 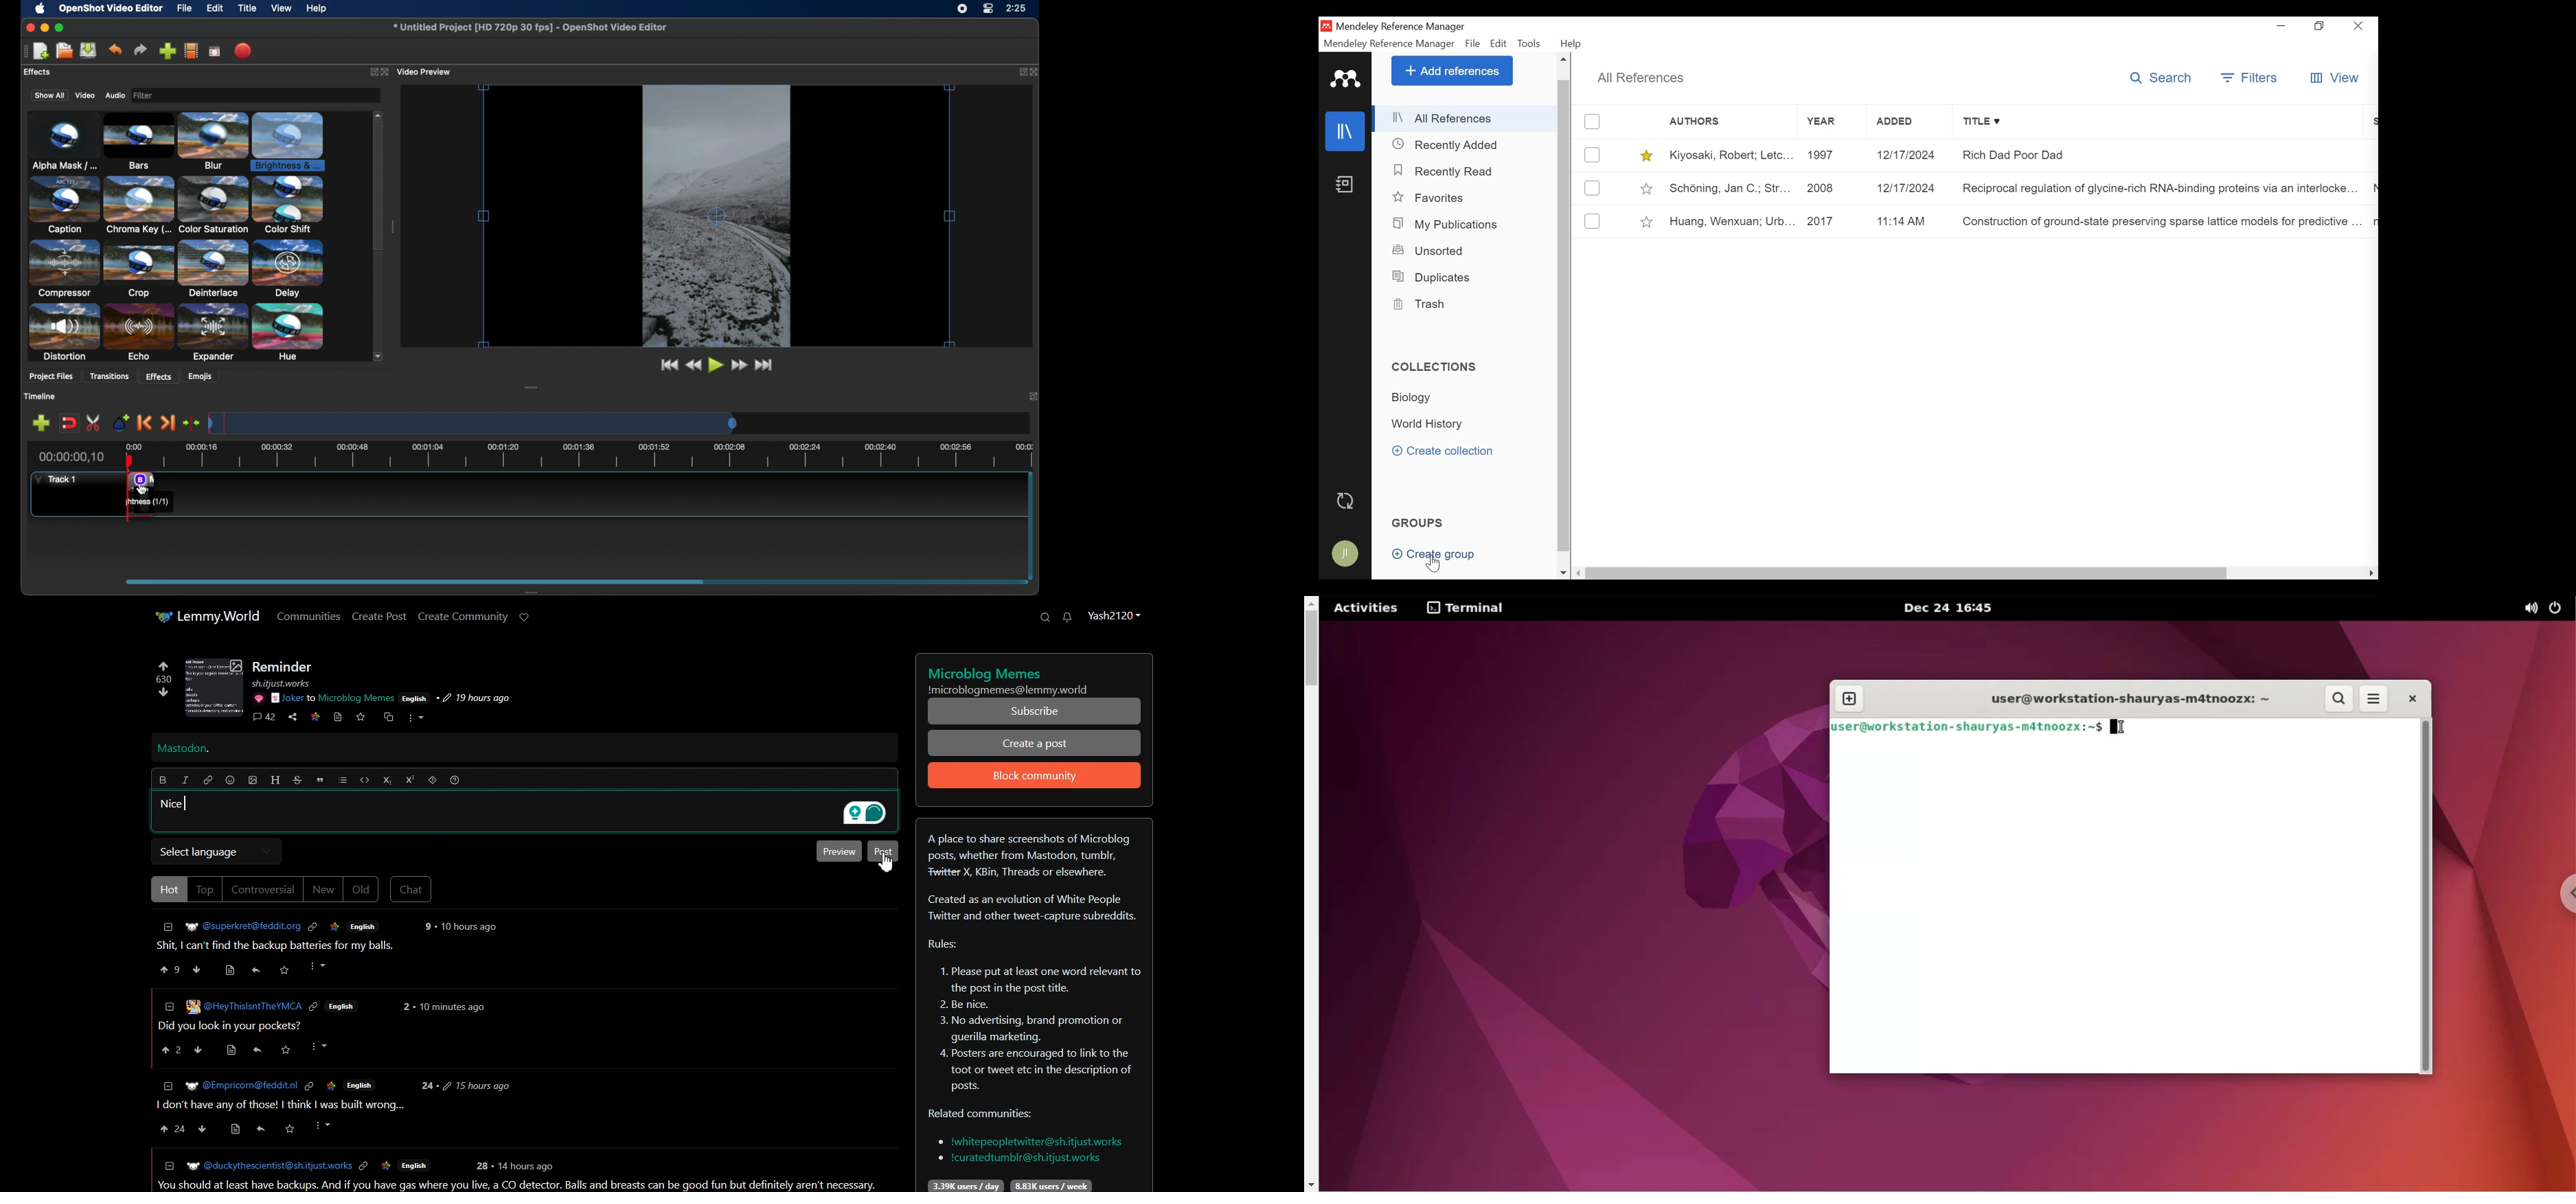 What do you see at coordinates (1035, 742) in the screenshot?
I see `Create a post` at bounding box center [1035, 742].